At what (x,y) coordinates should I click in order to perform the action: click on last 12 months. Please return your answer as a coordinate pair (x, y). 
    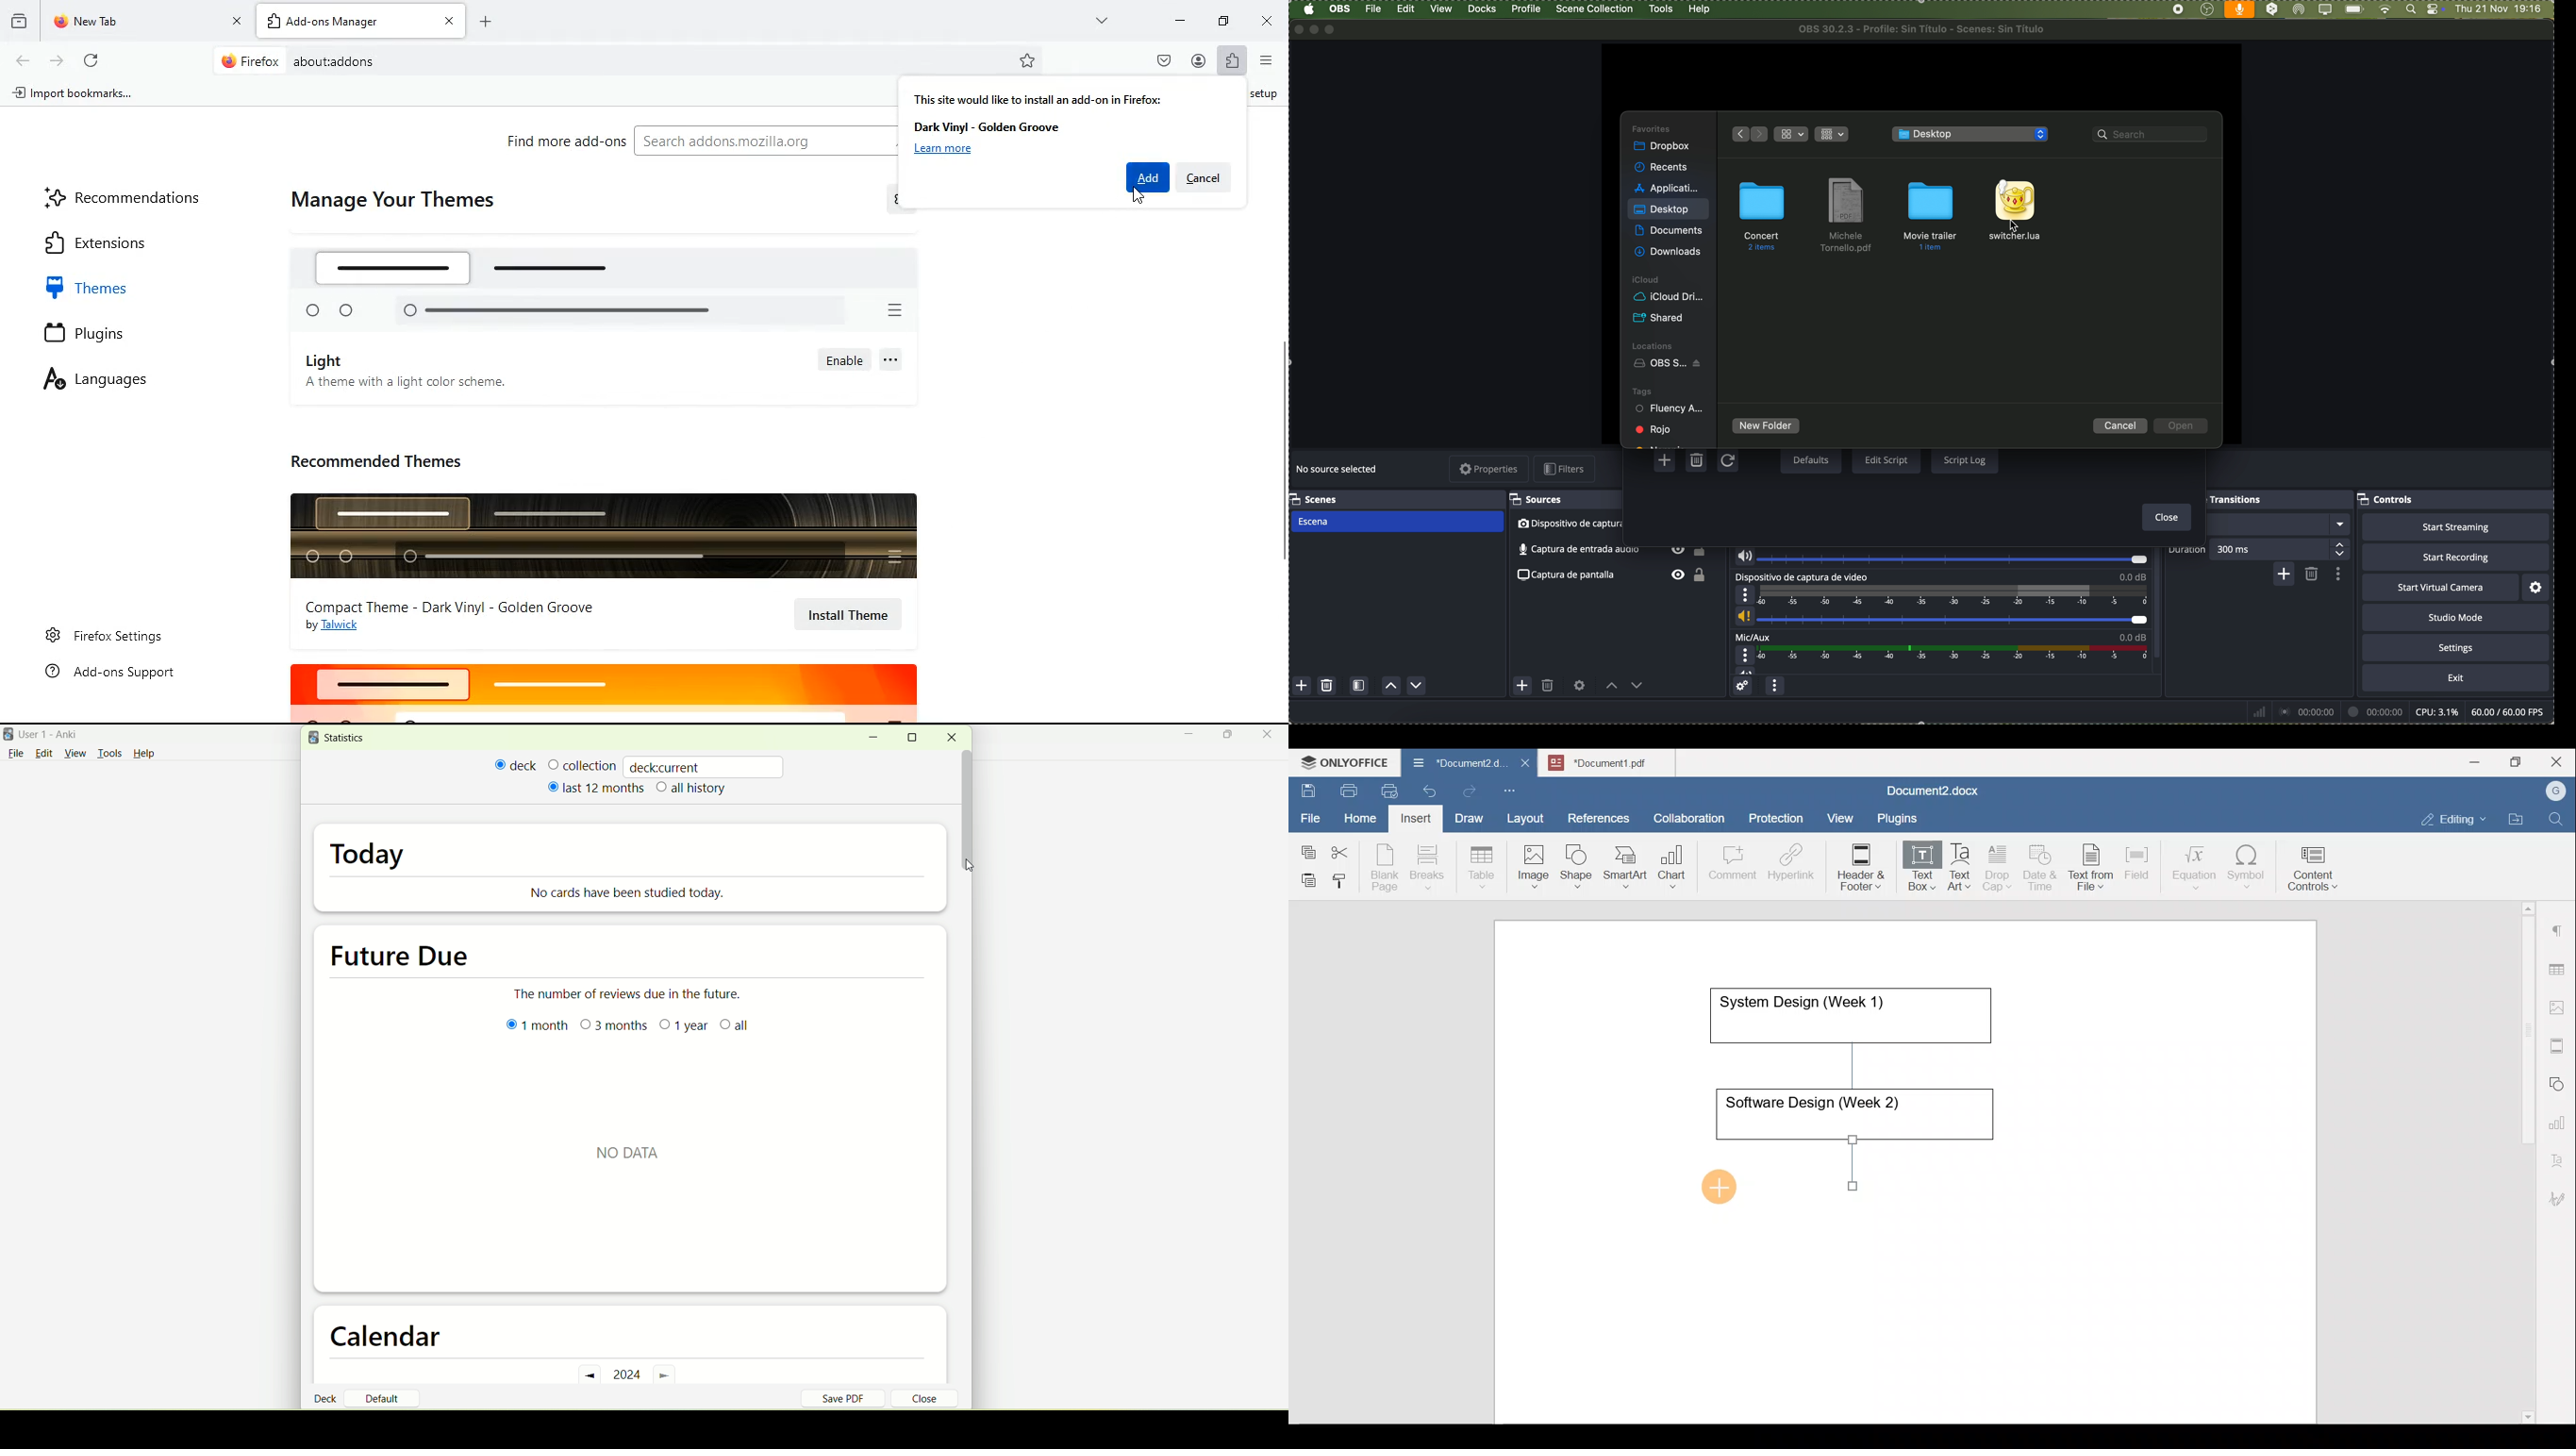
    Looking at the image, I should click on (595, 787).